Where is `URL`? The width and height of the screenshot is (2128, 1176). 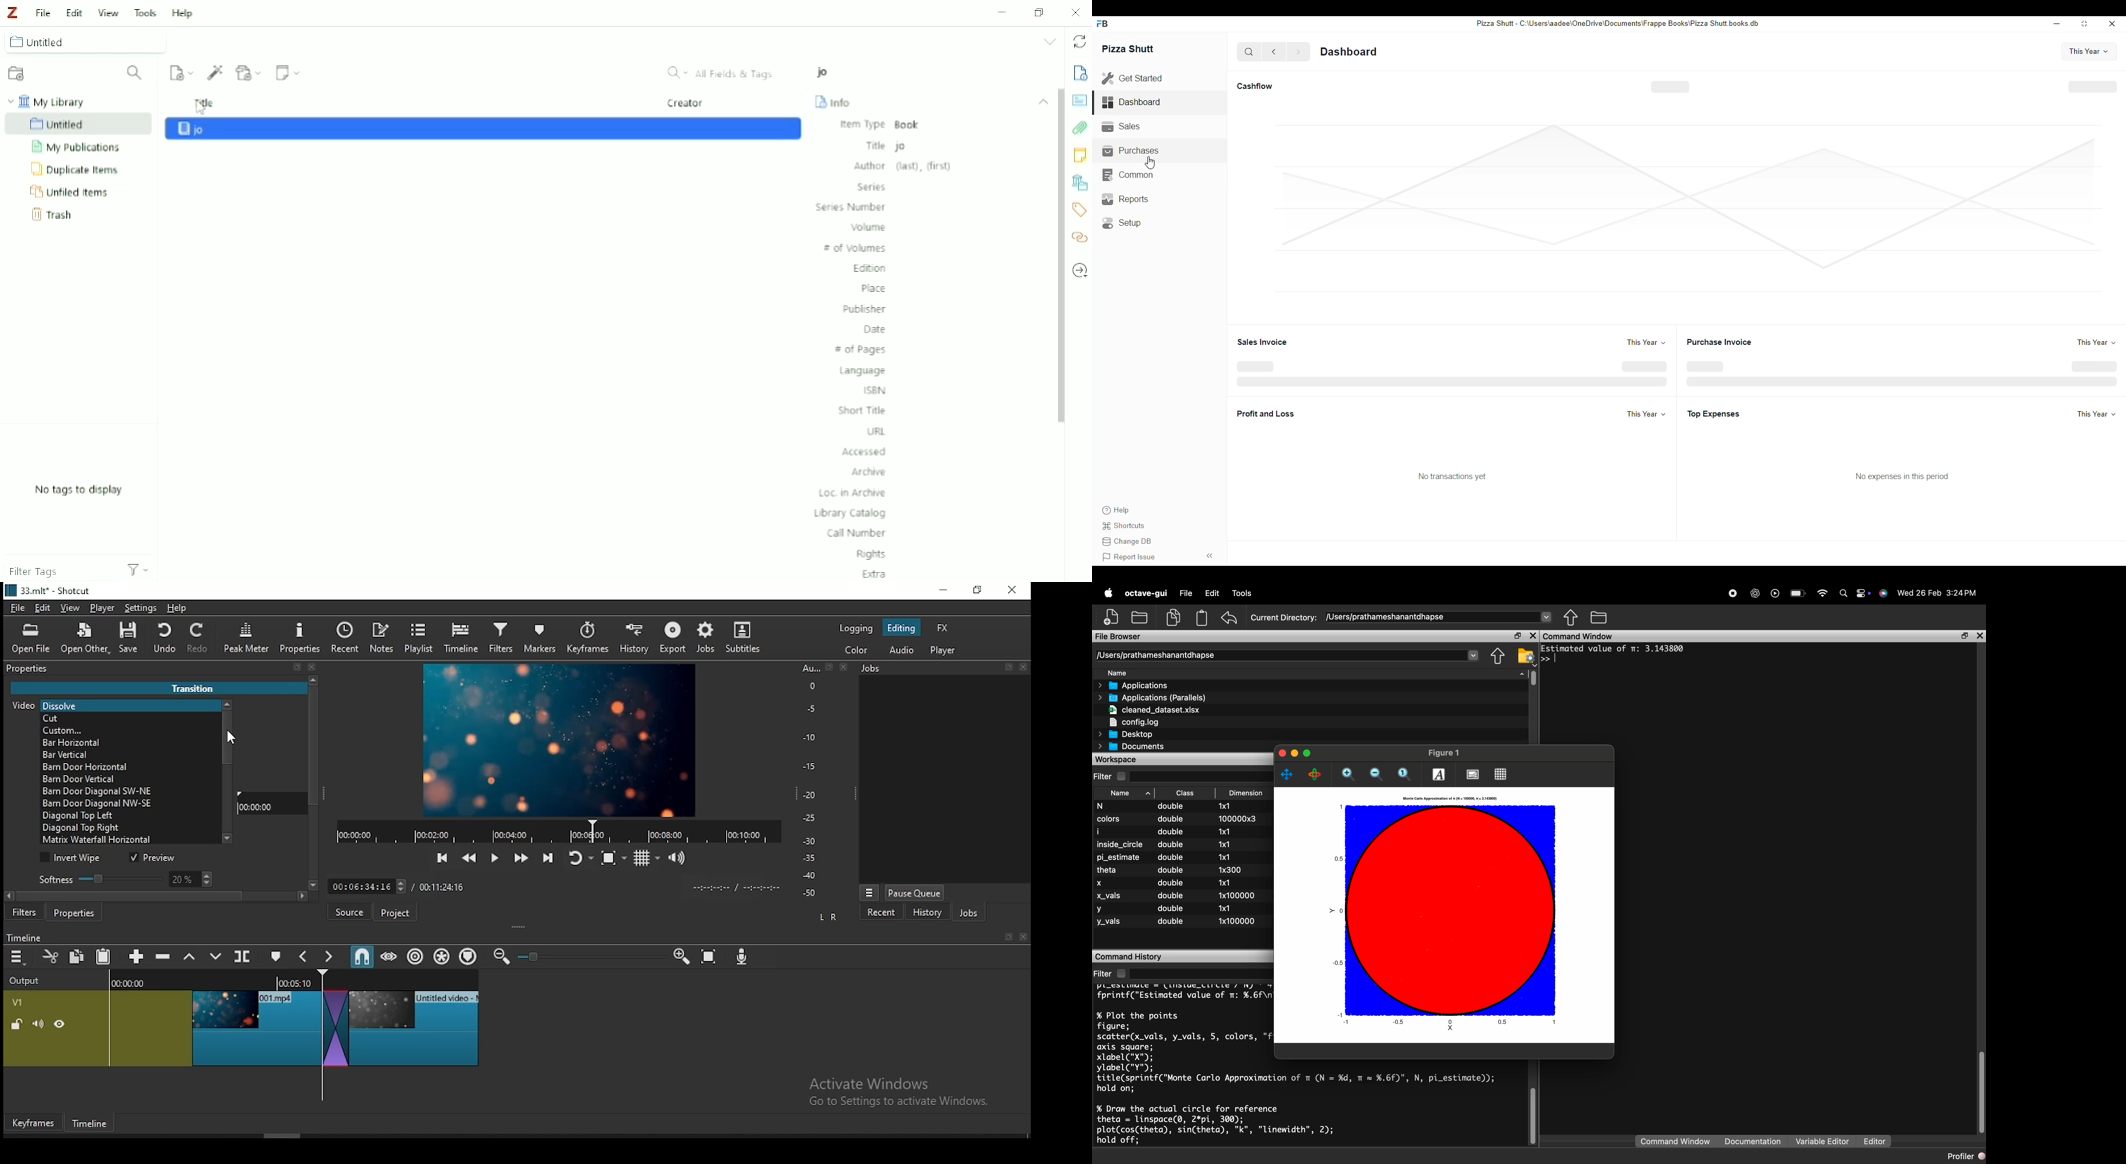
URL is located at coordinates (877, 432).